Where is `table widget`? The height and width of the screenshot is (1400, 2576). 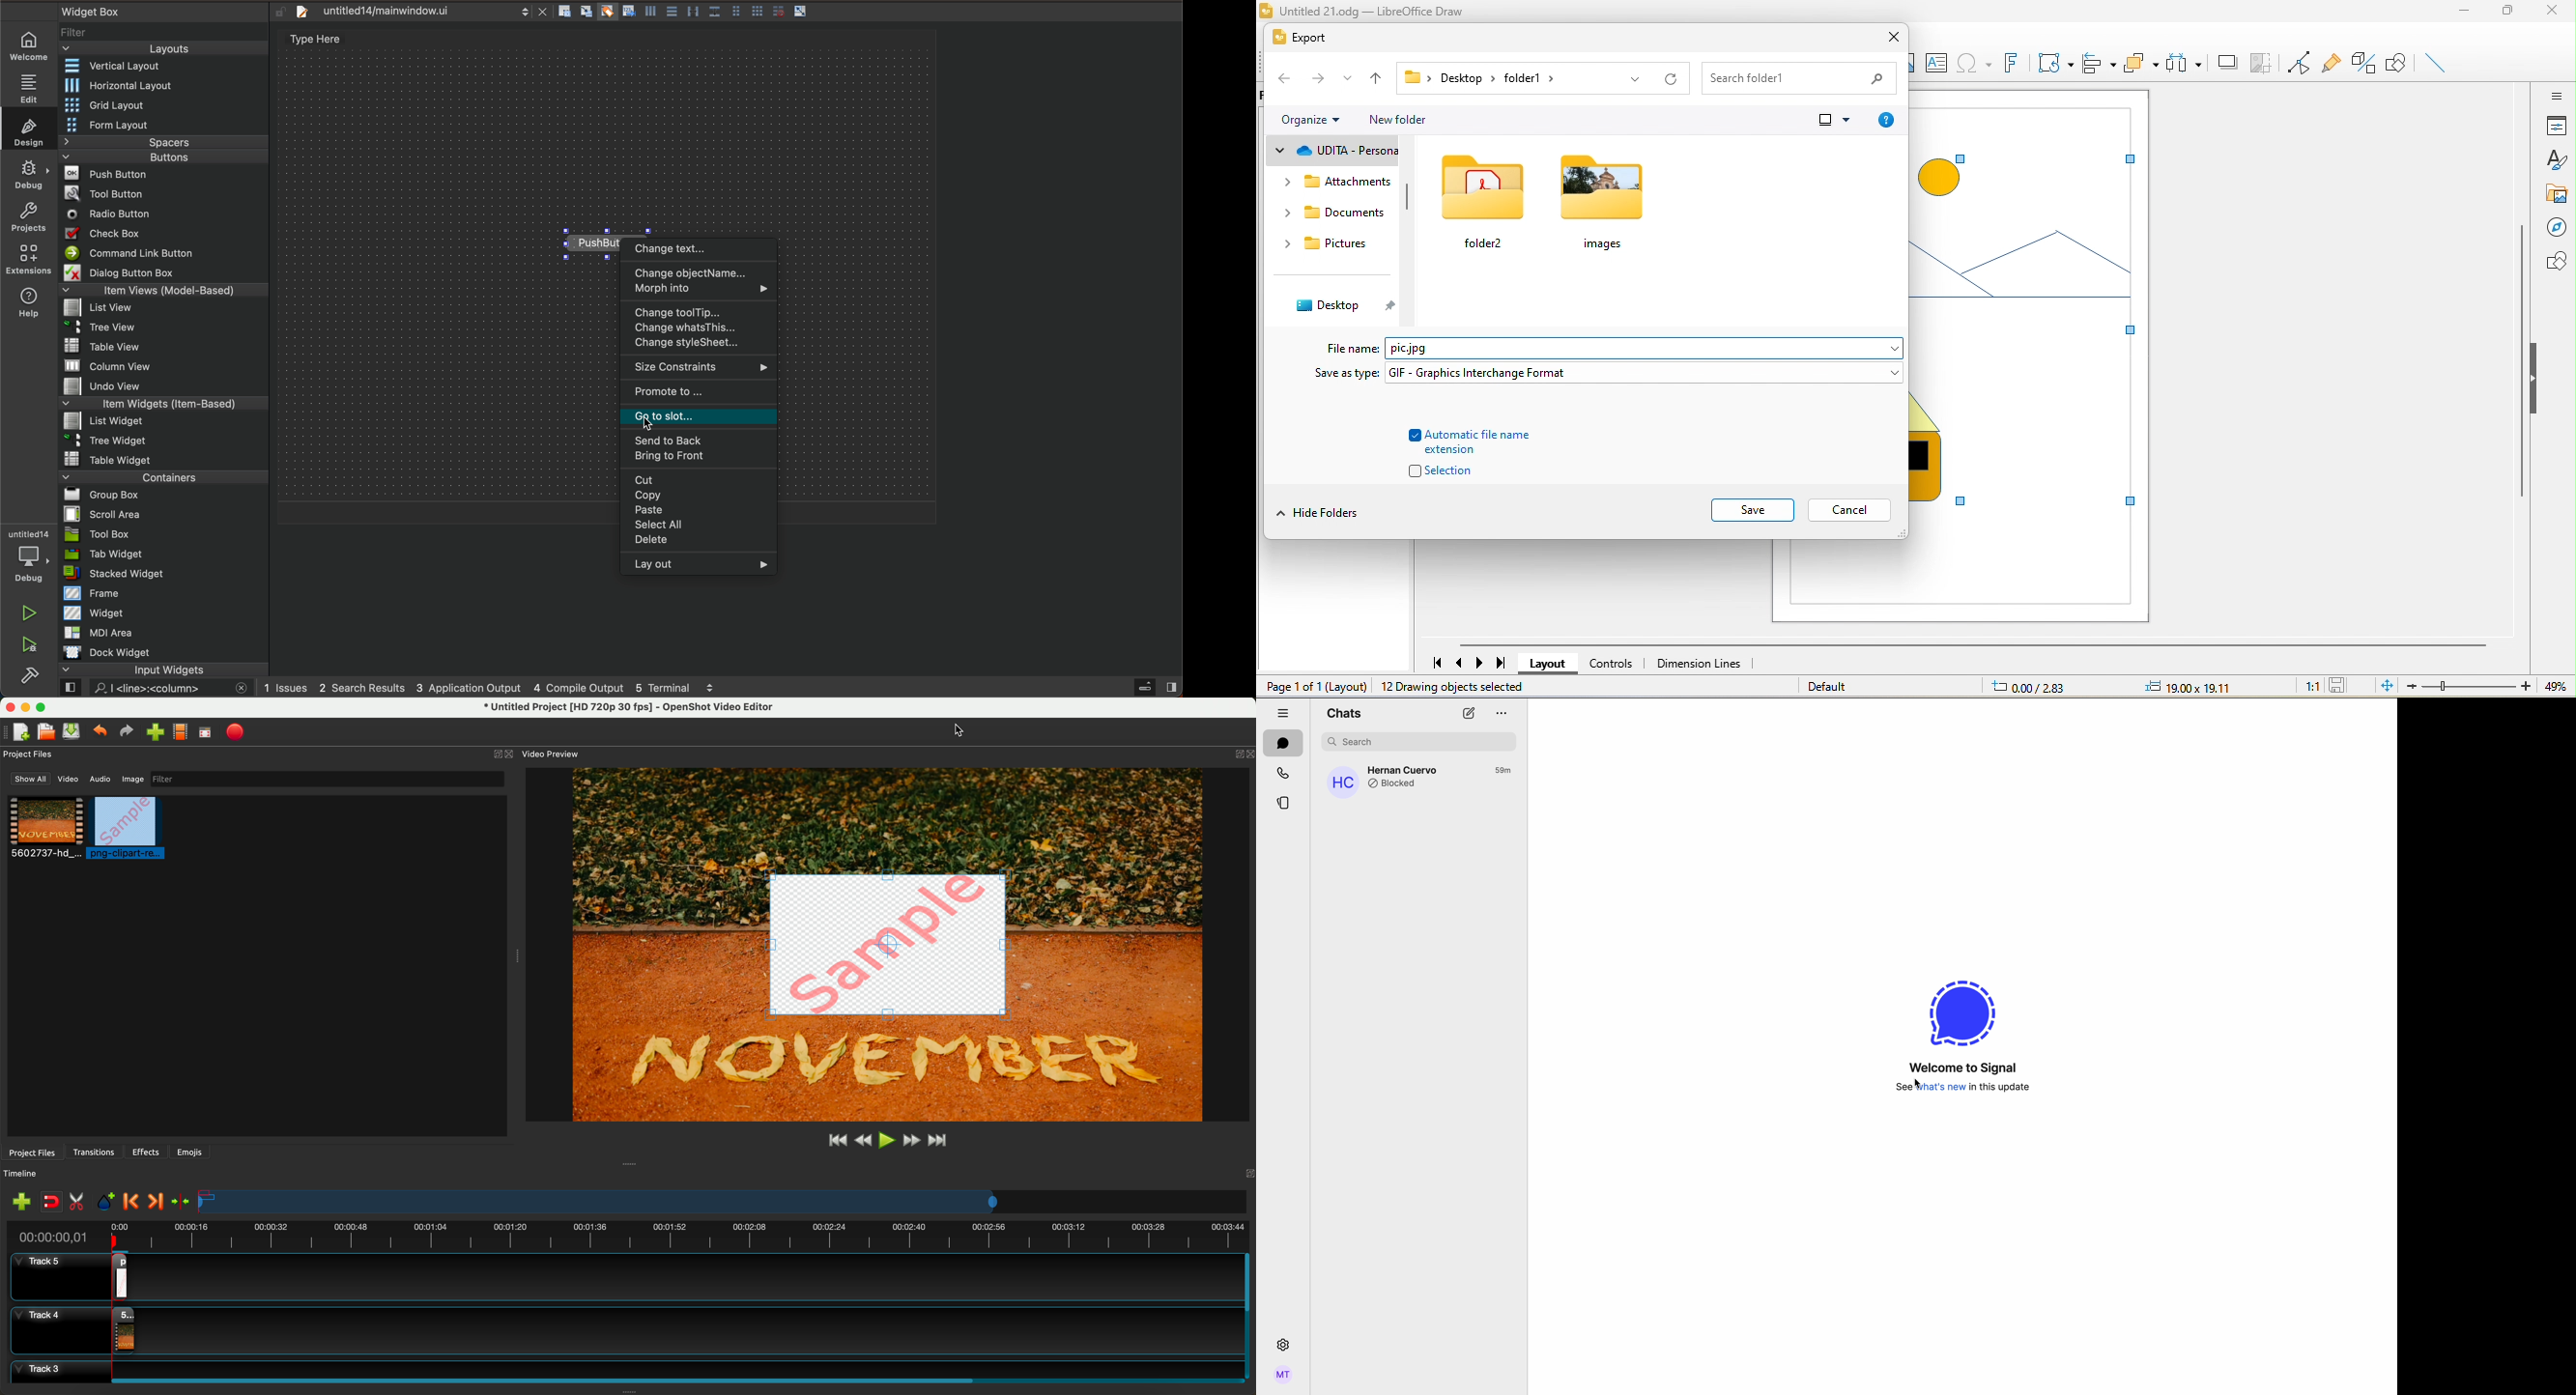 table widget is located at coordinates (167, 459).